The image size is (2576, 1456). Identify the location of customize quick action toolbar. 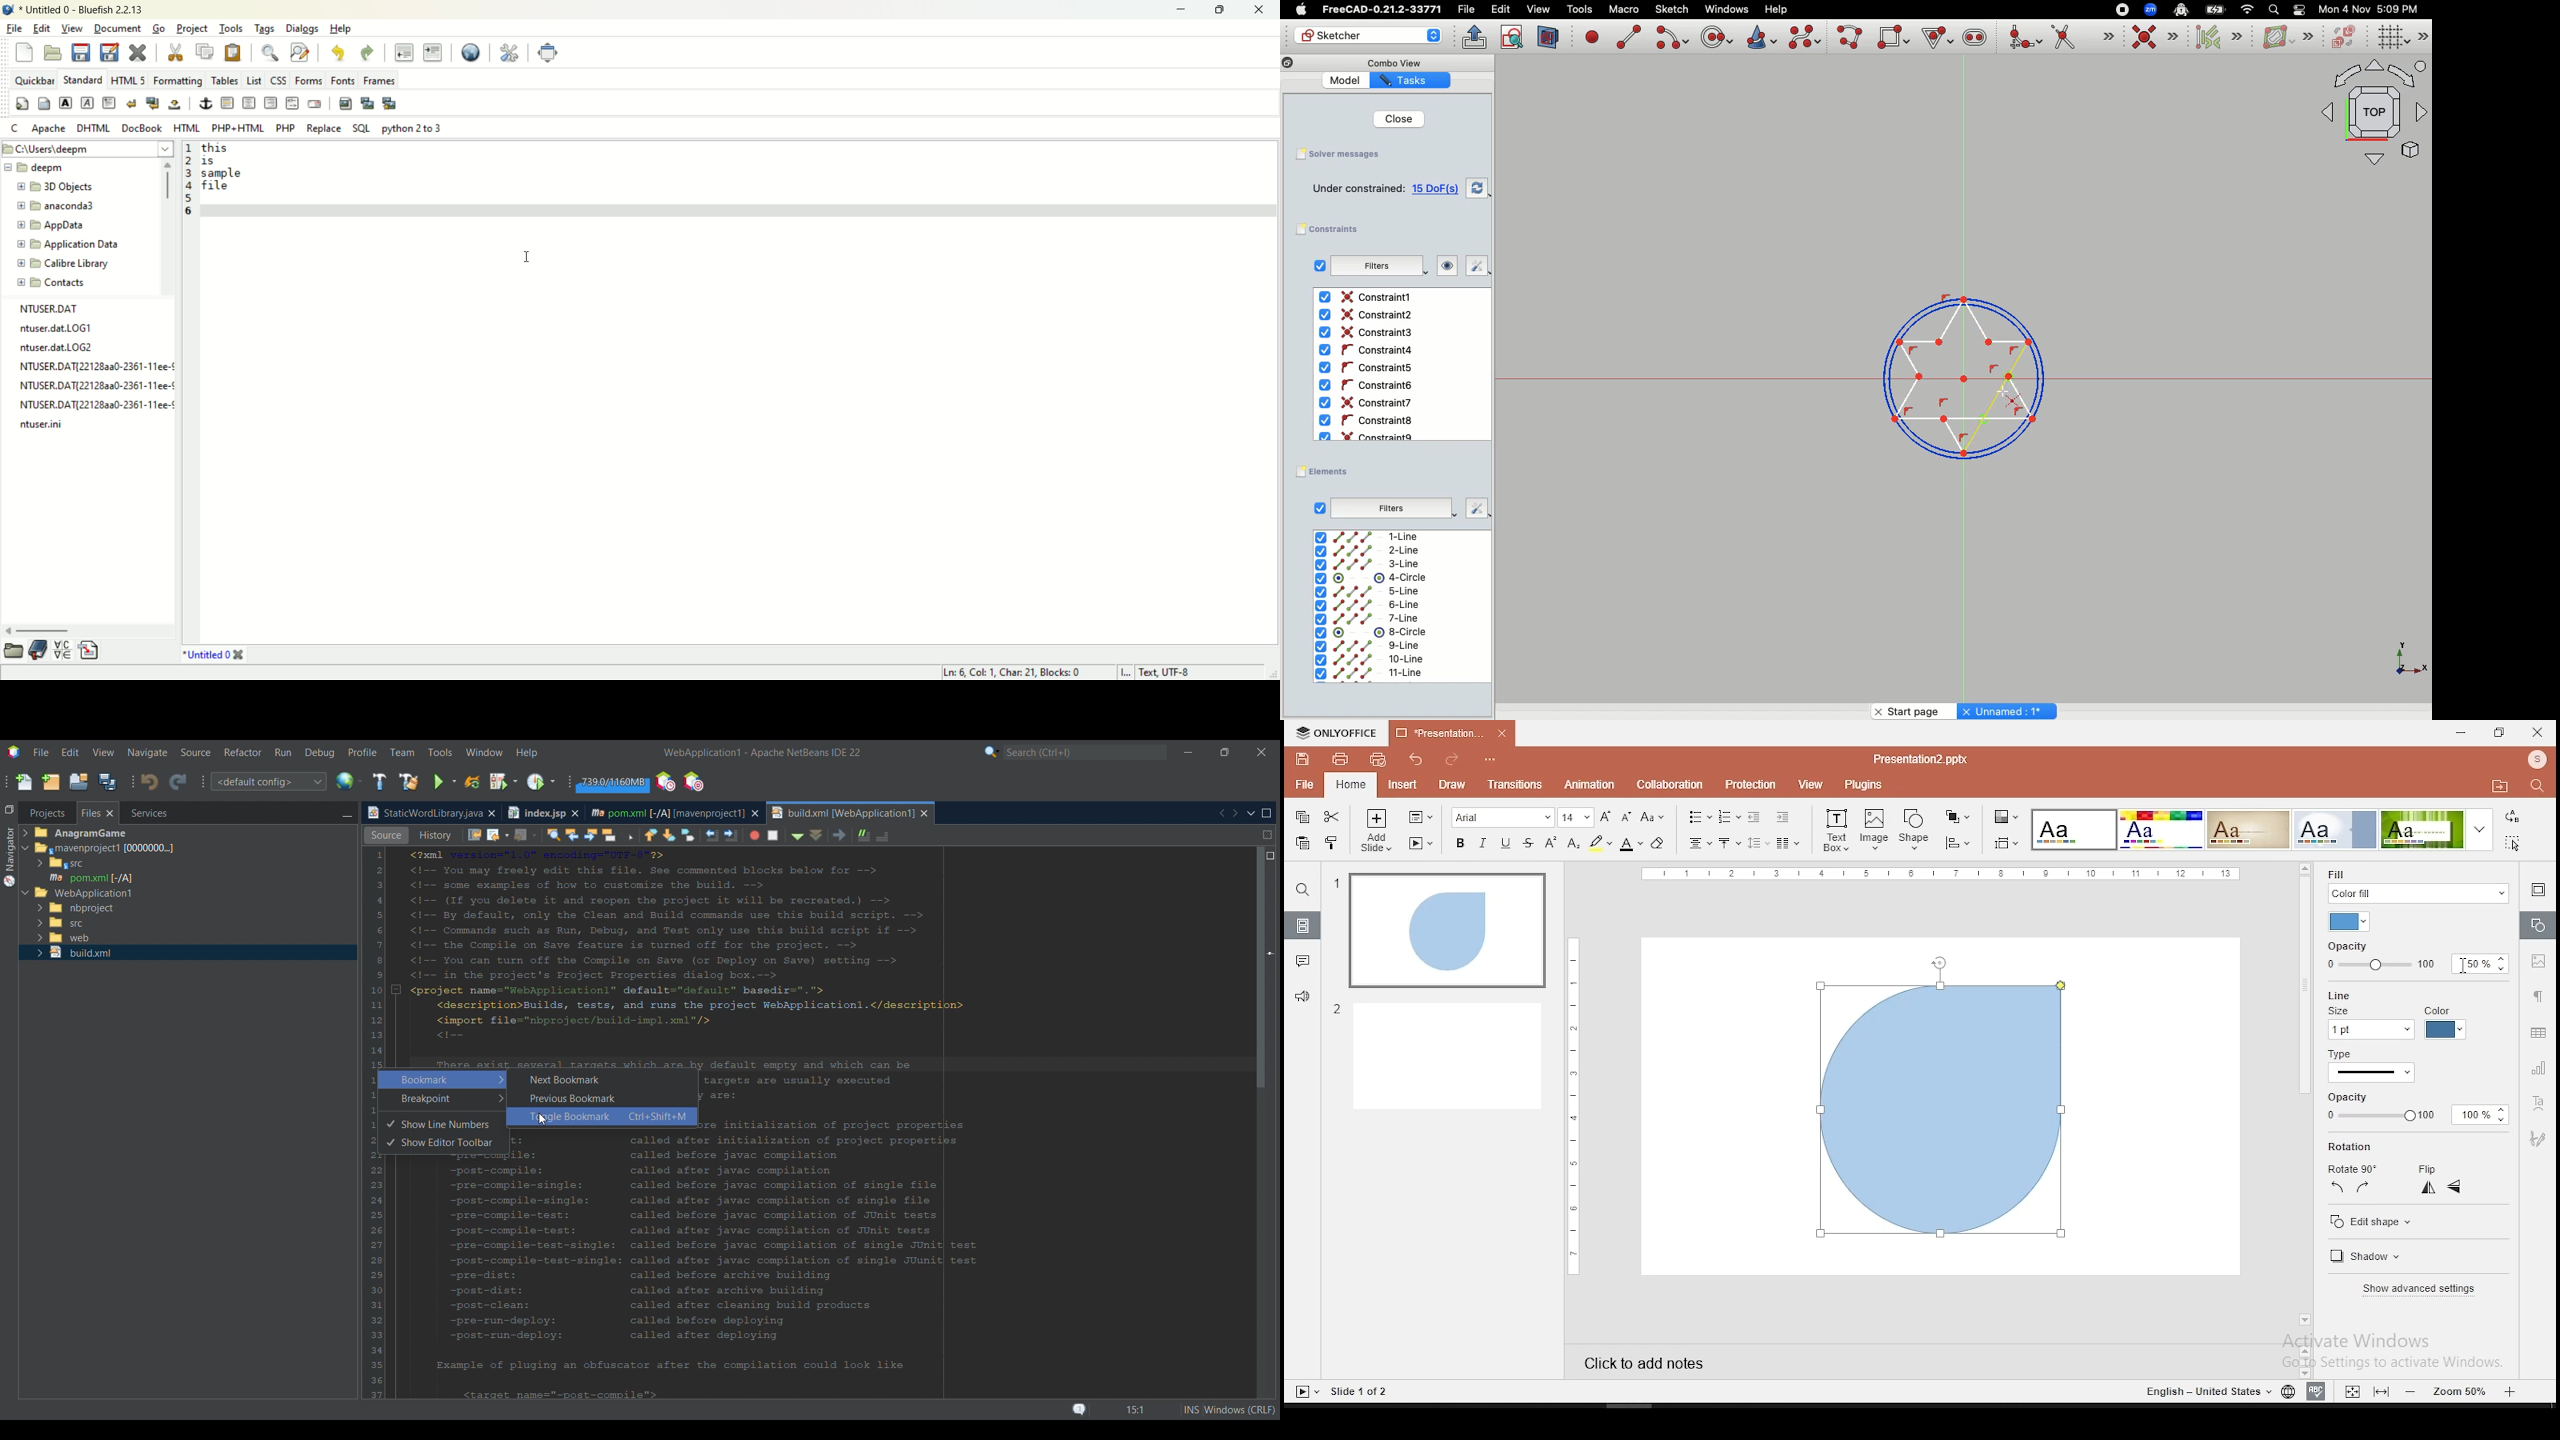
(1488, 756).